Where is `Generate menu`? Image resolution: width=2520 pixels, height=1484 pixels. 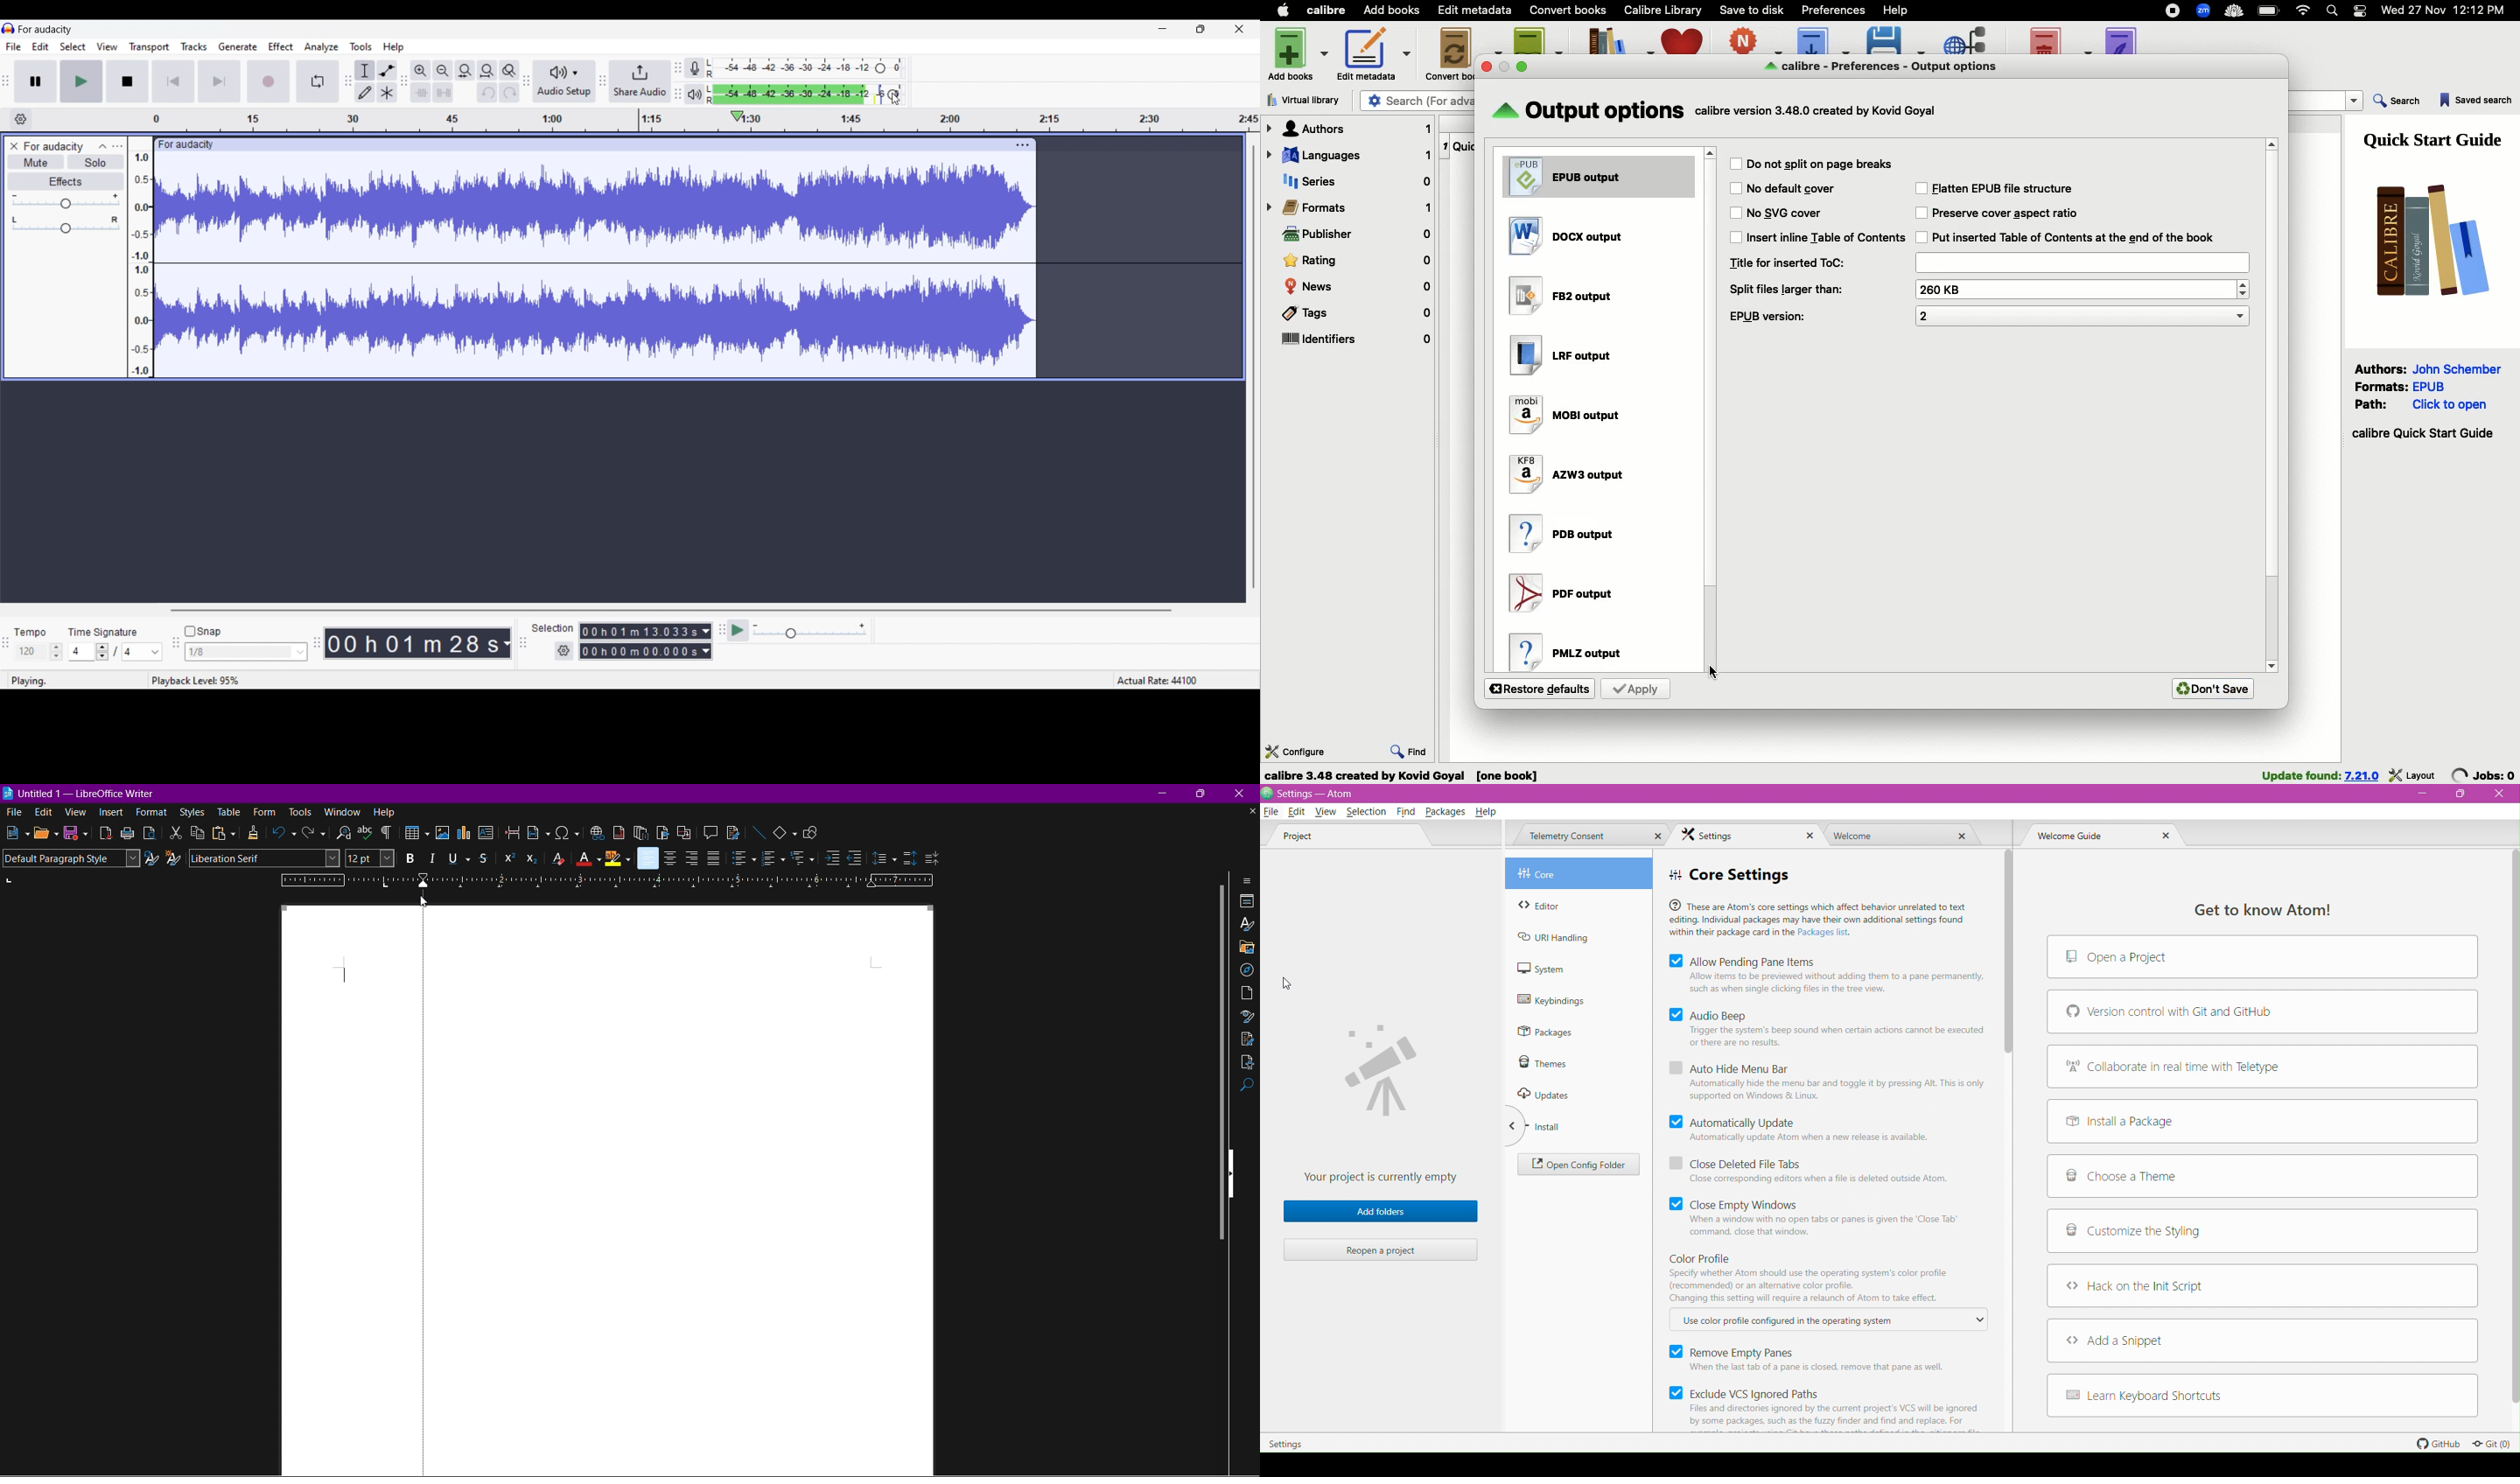 Generate menu is located at coordinates (238, 47).